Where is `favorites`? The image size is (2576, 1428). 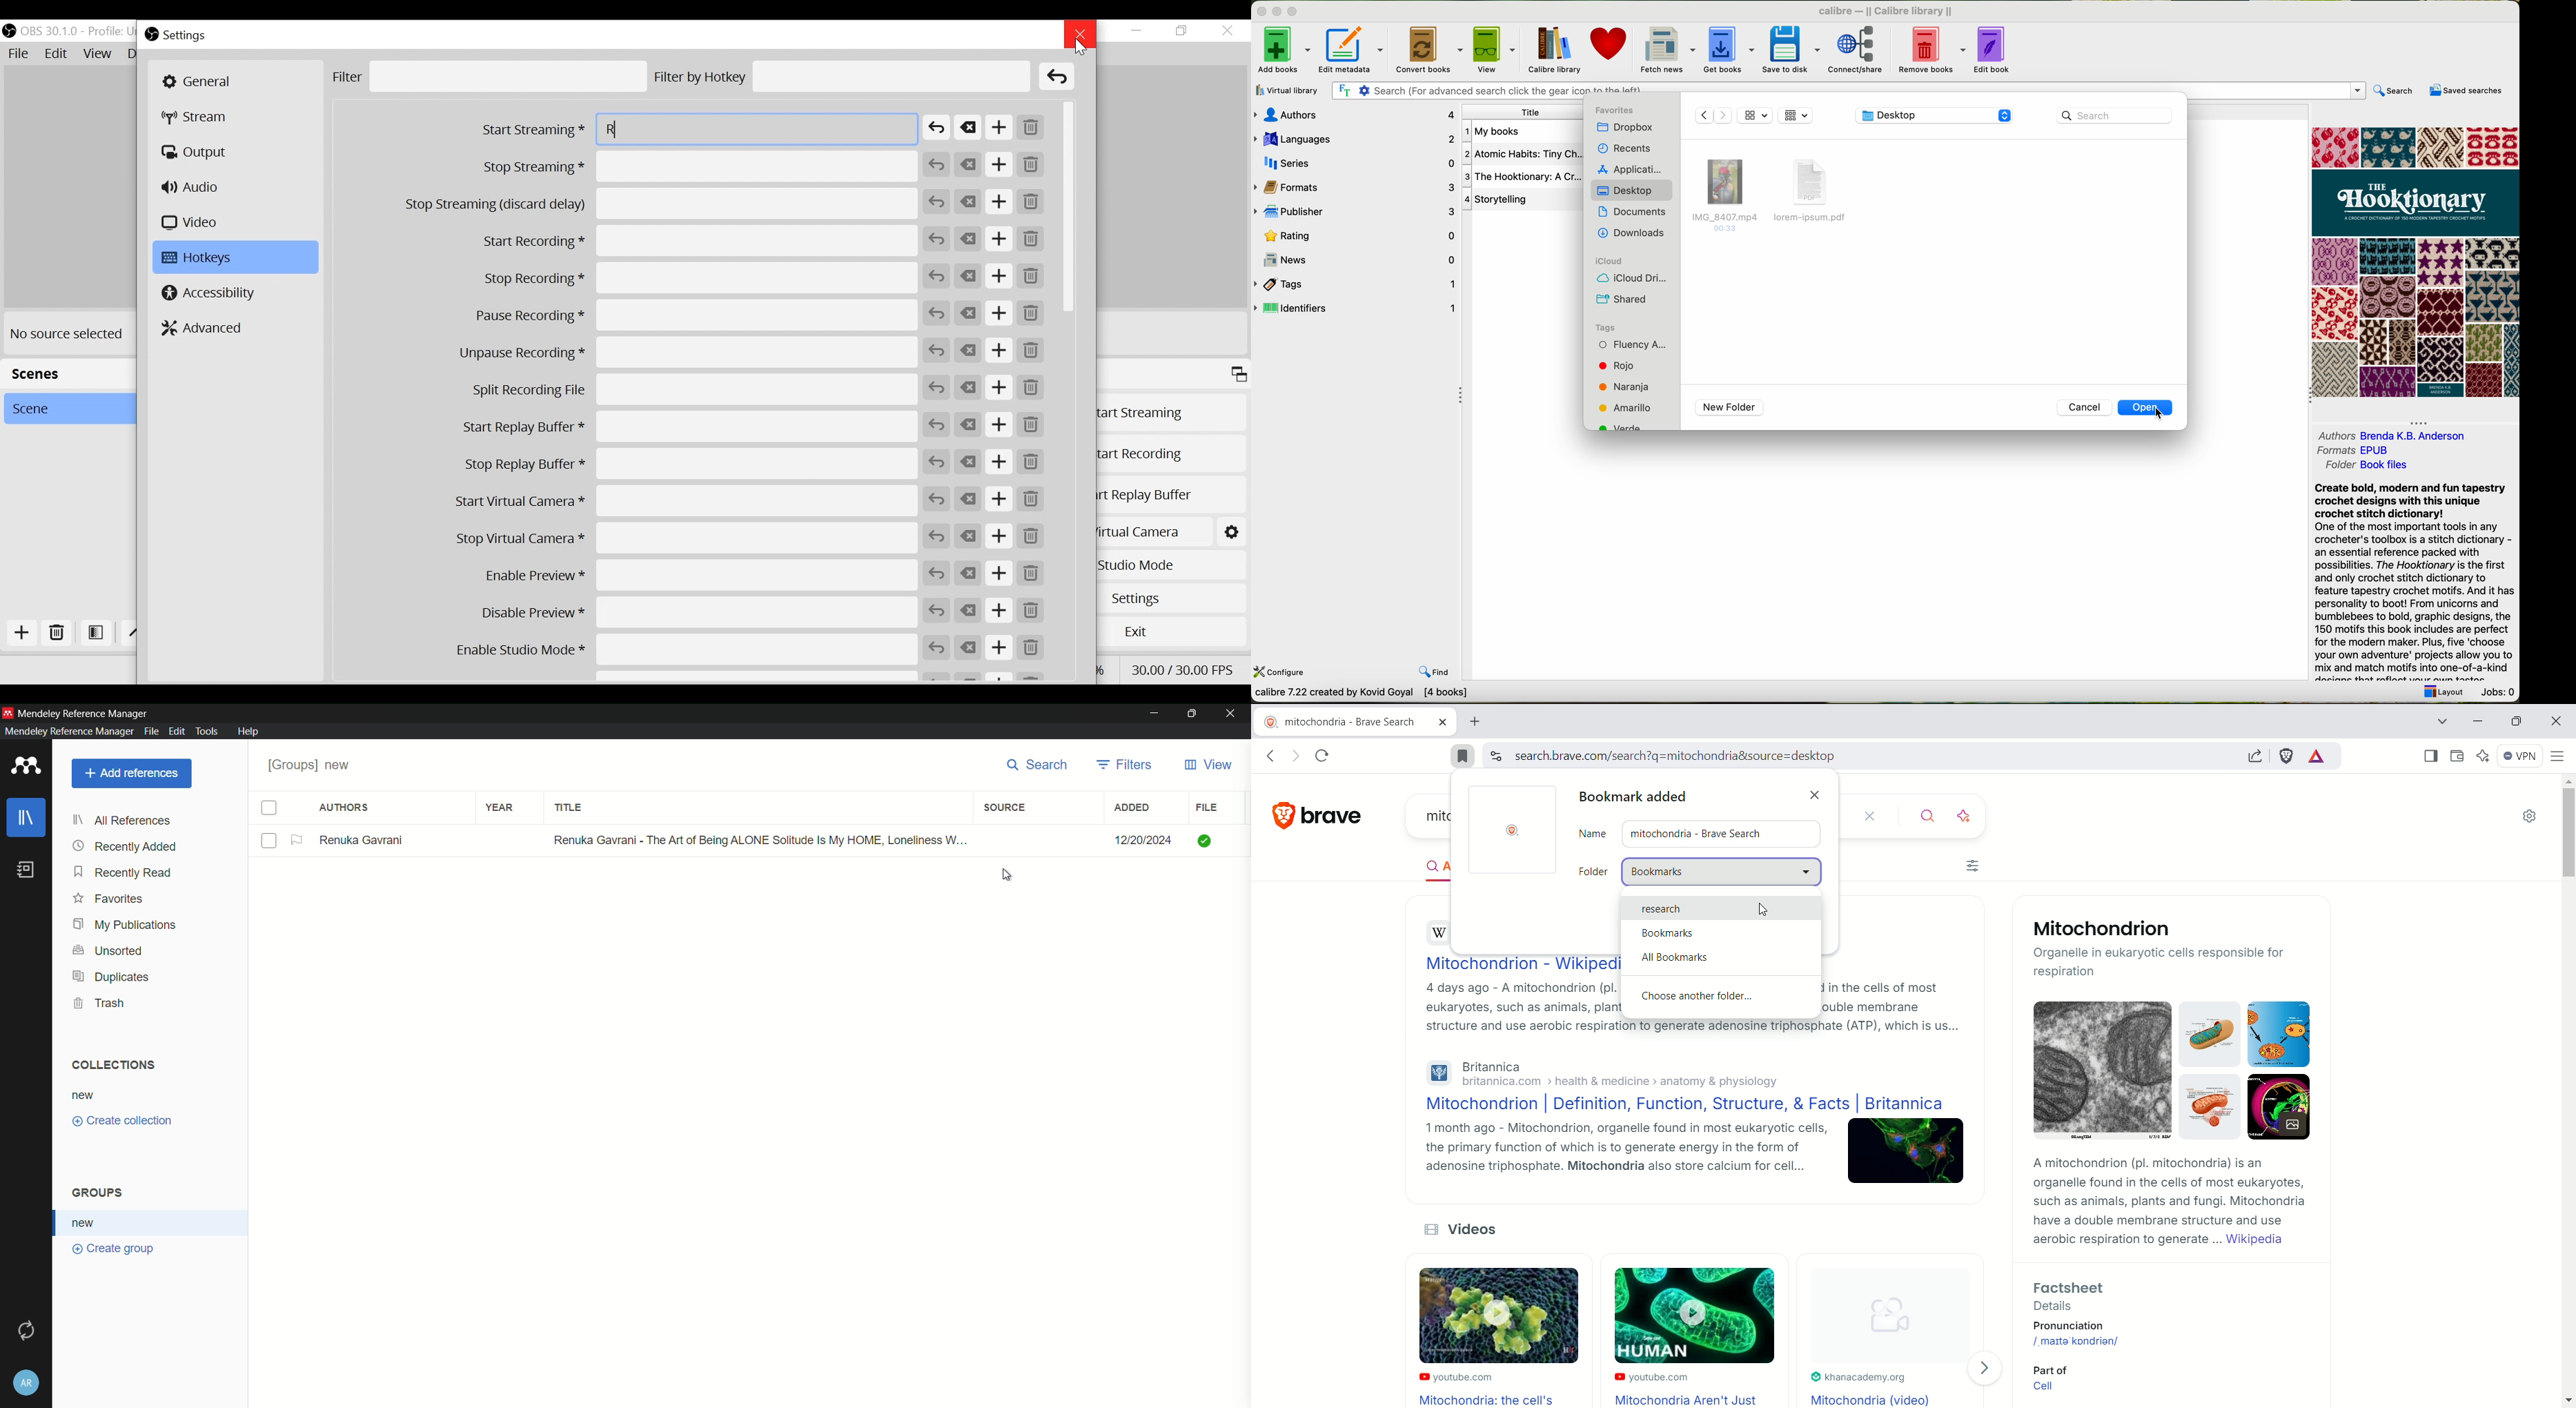 favorites is located at coordinates (1617, 109).